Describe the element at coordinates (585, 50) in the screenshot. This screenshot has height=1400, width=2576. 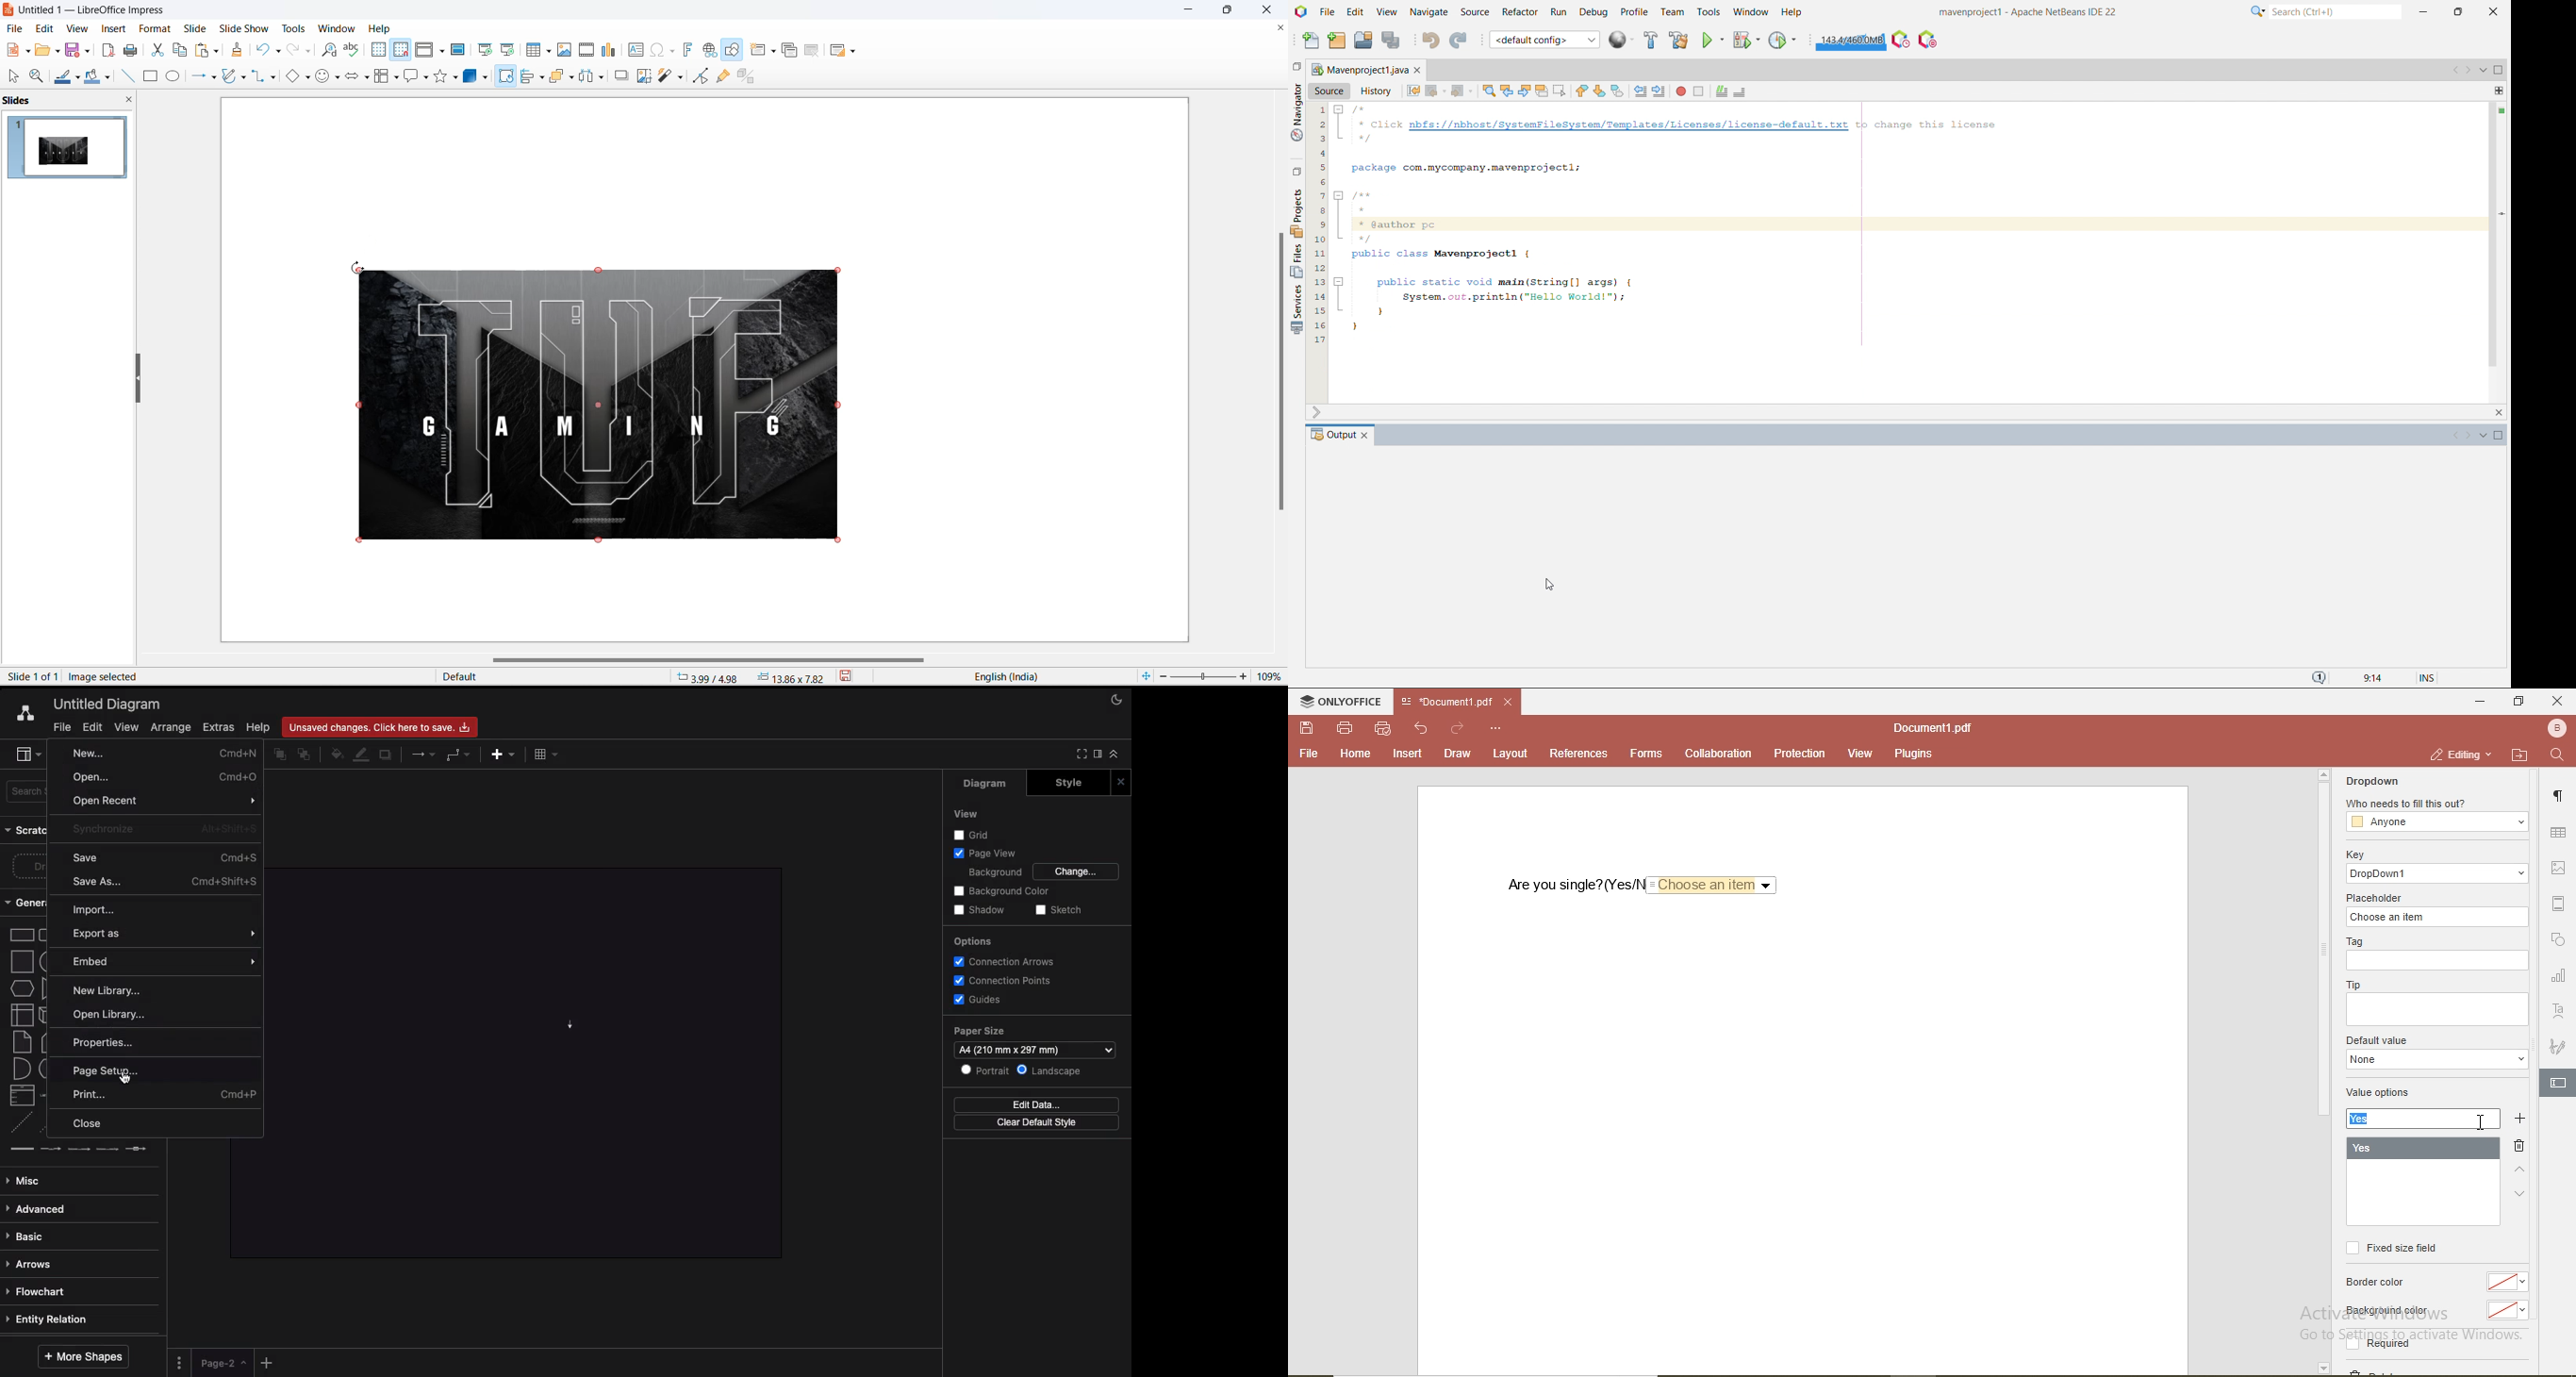
I see `insert audio and video` at that location.